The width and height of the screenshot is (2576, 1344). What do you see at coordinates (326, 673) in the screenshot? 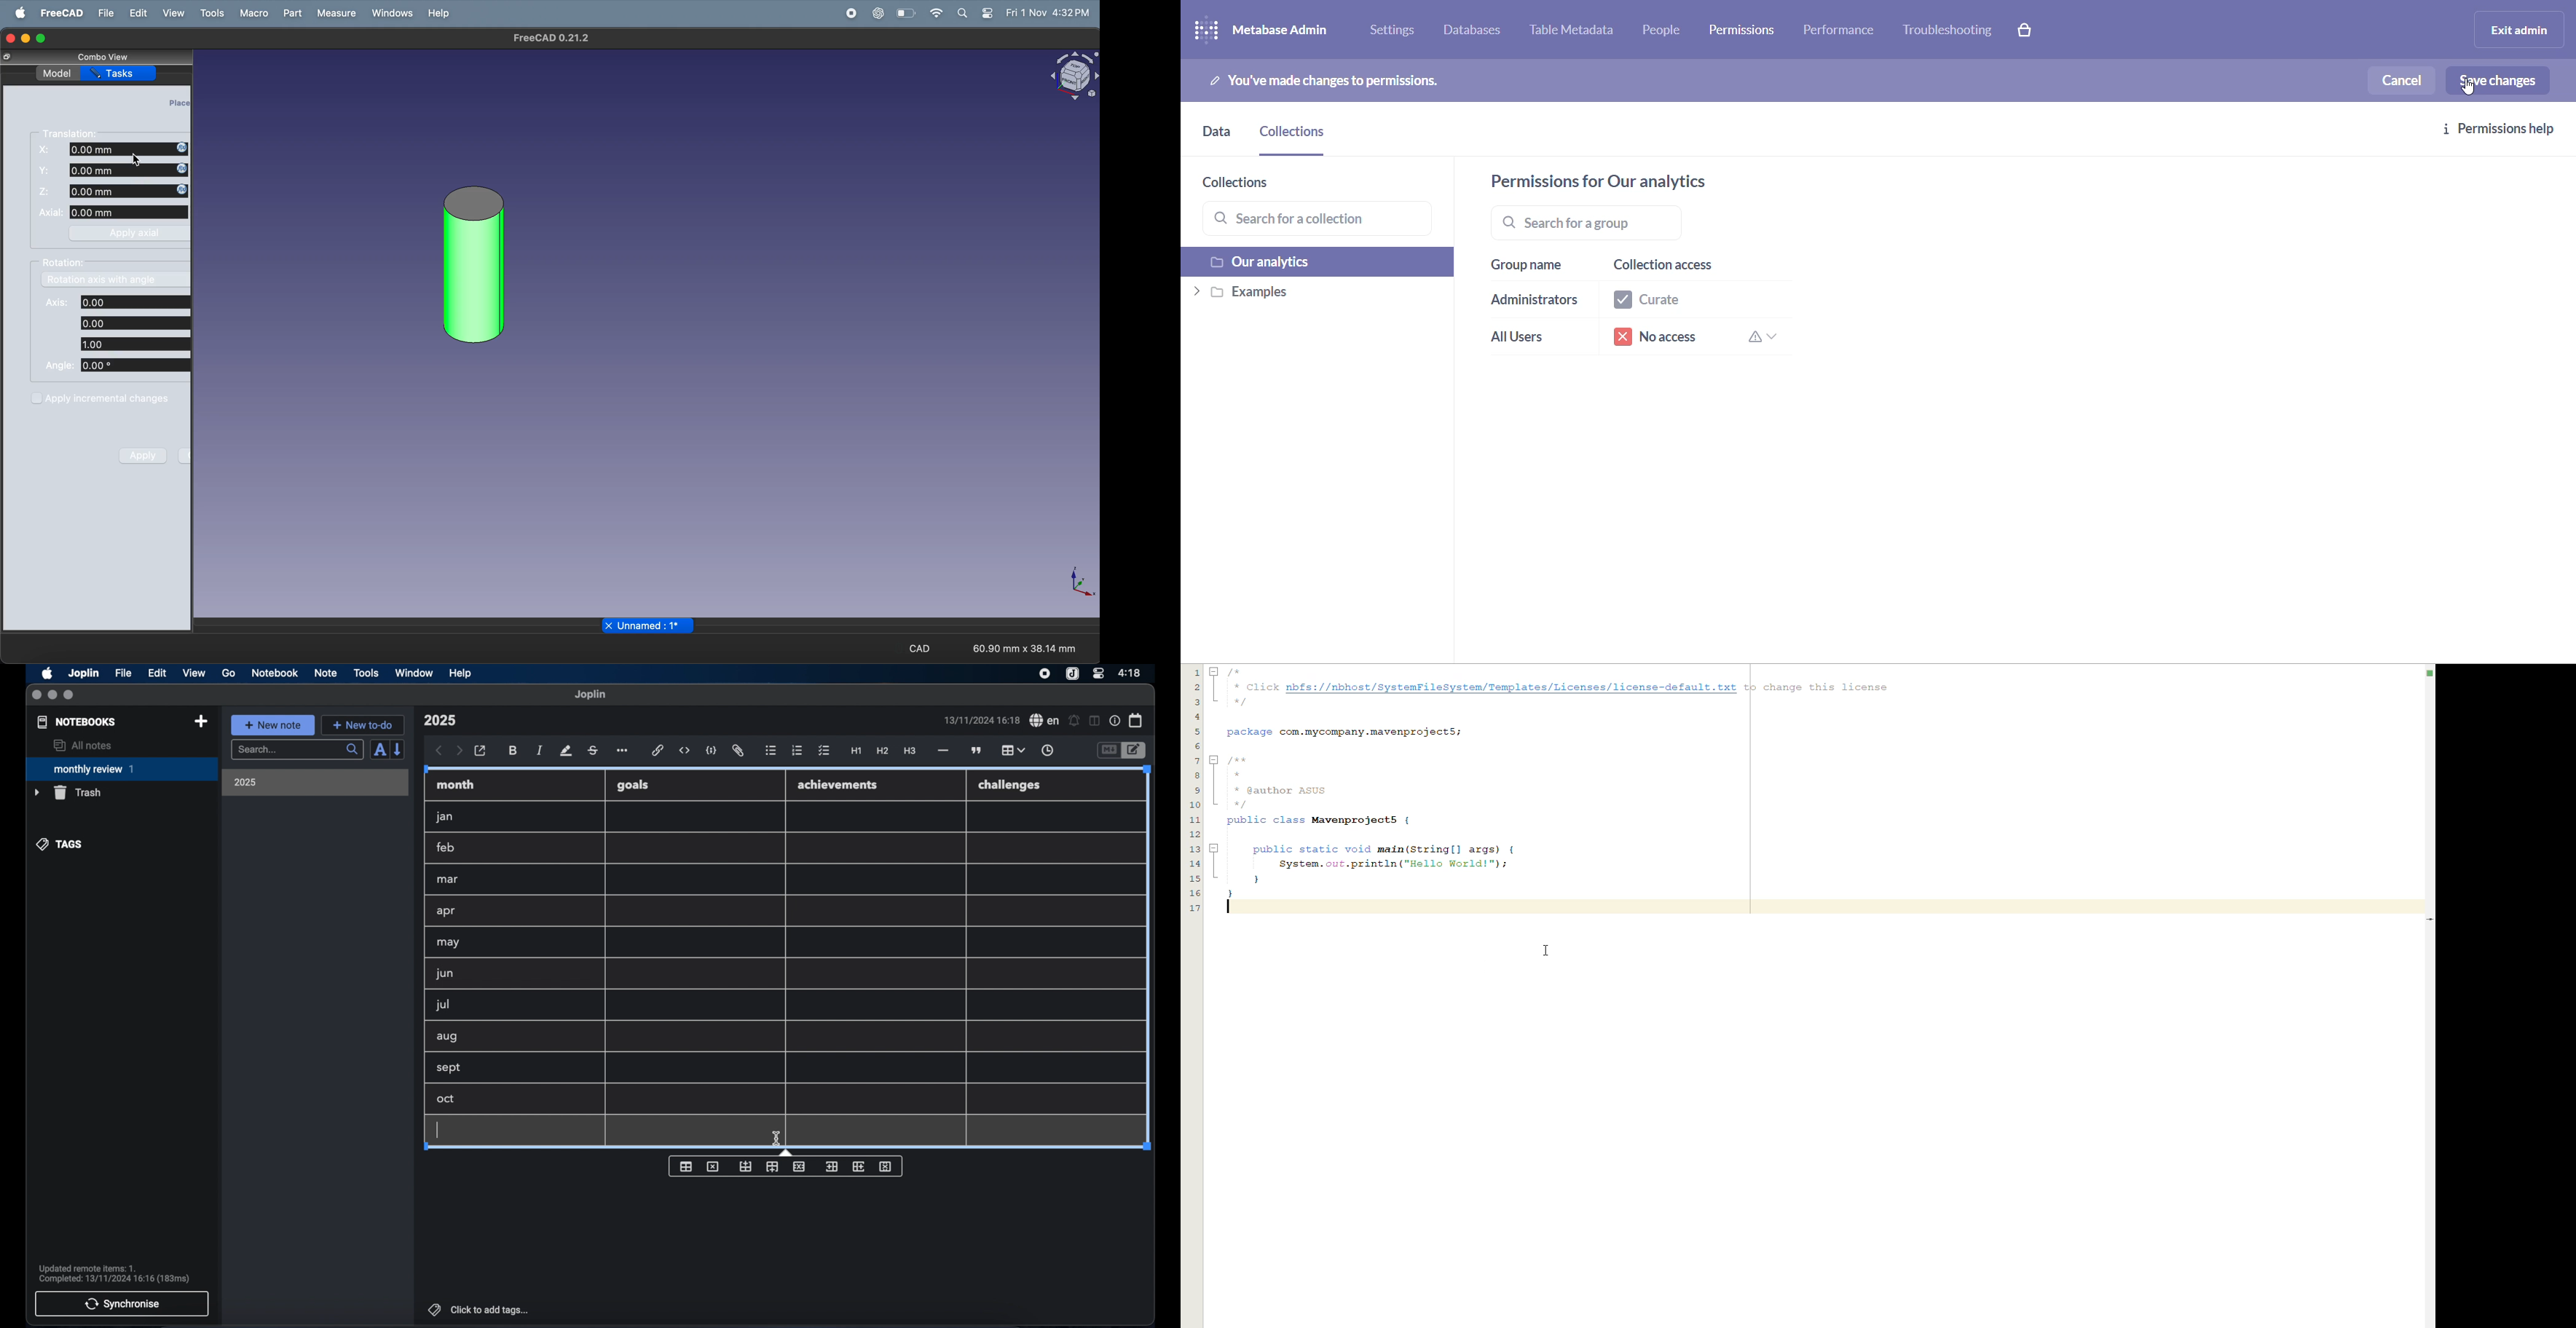
I see `note` at bounding box center [326, 673].